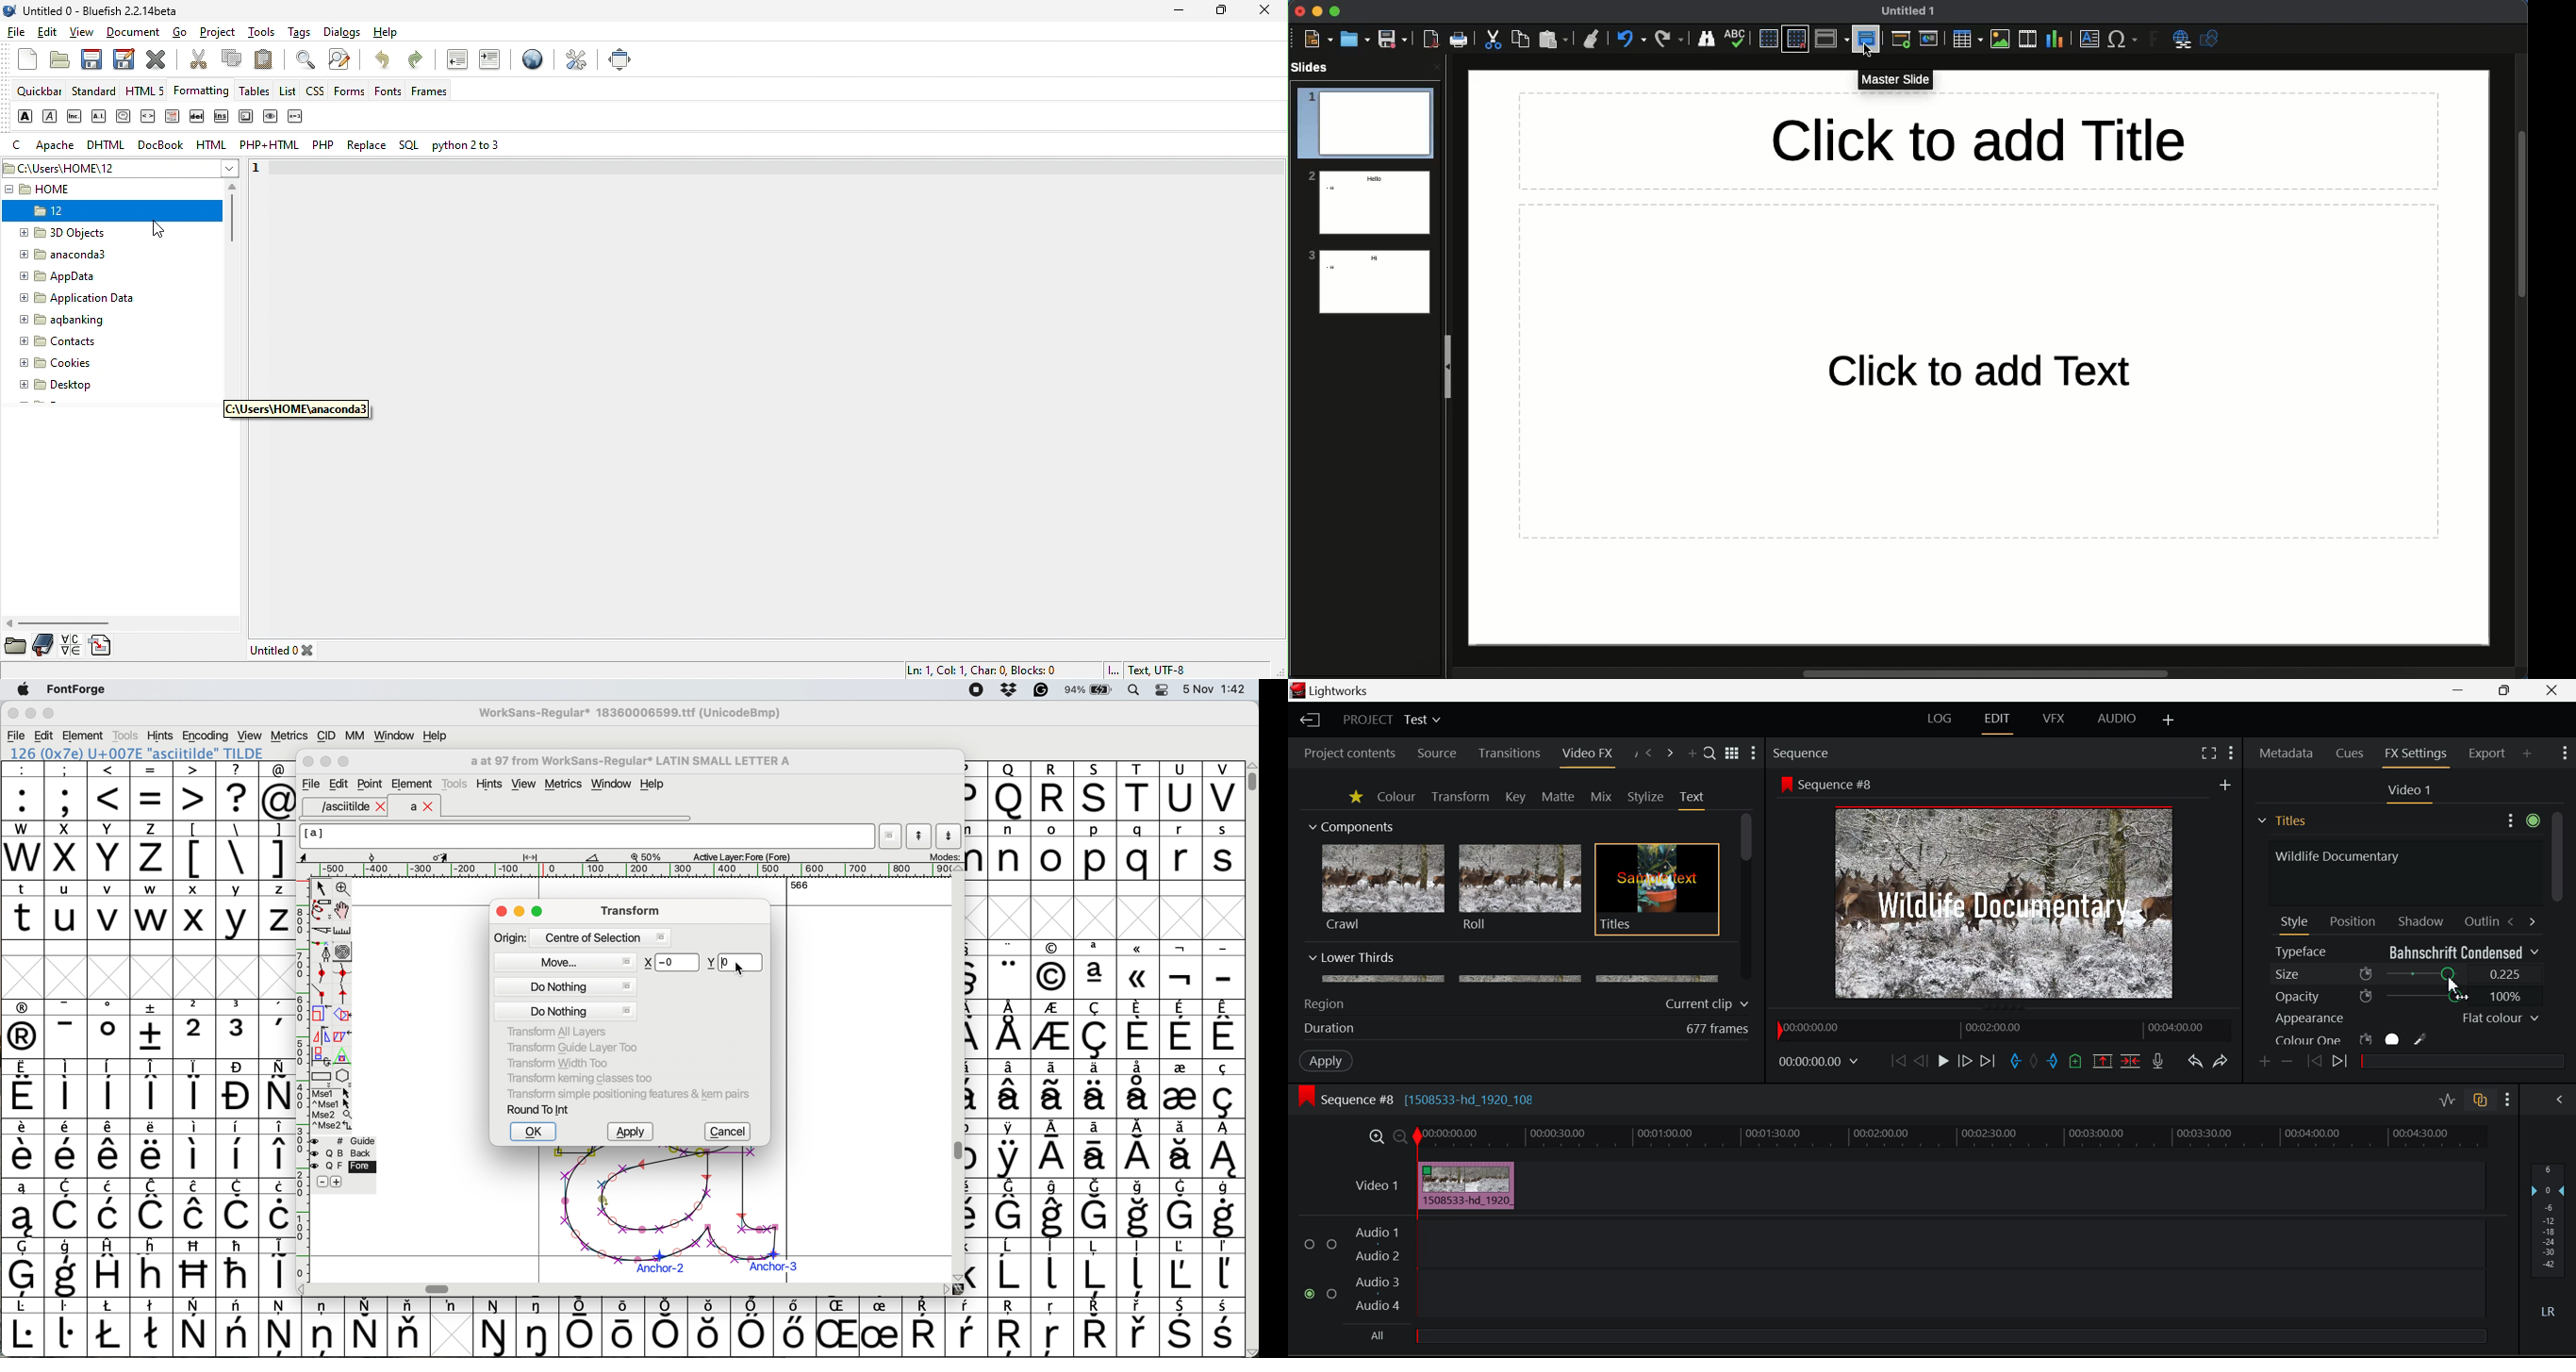 The image size is (2576, 1372). I want to click on symbol, so click(238, 1089).